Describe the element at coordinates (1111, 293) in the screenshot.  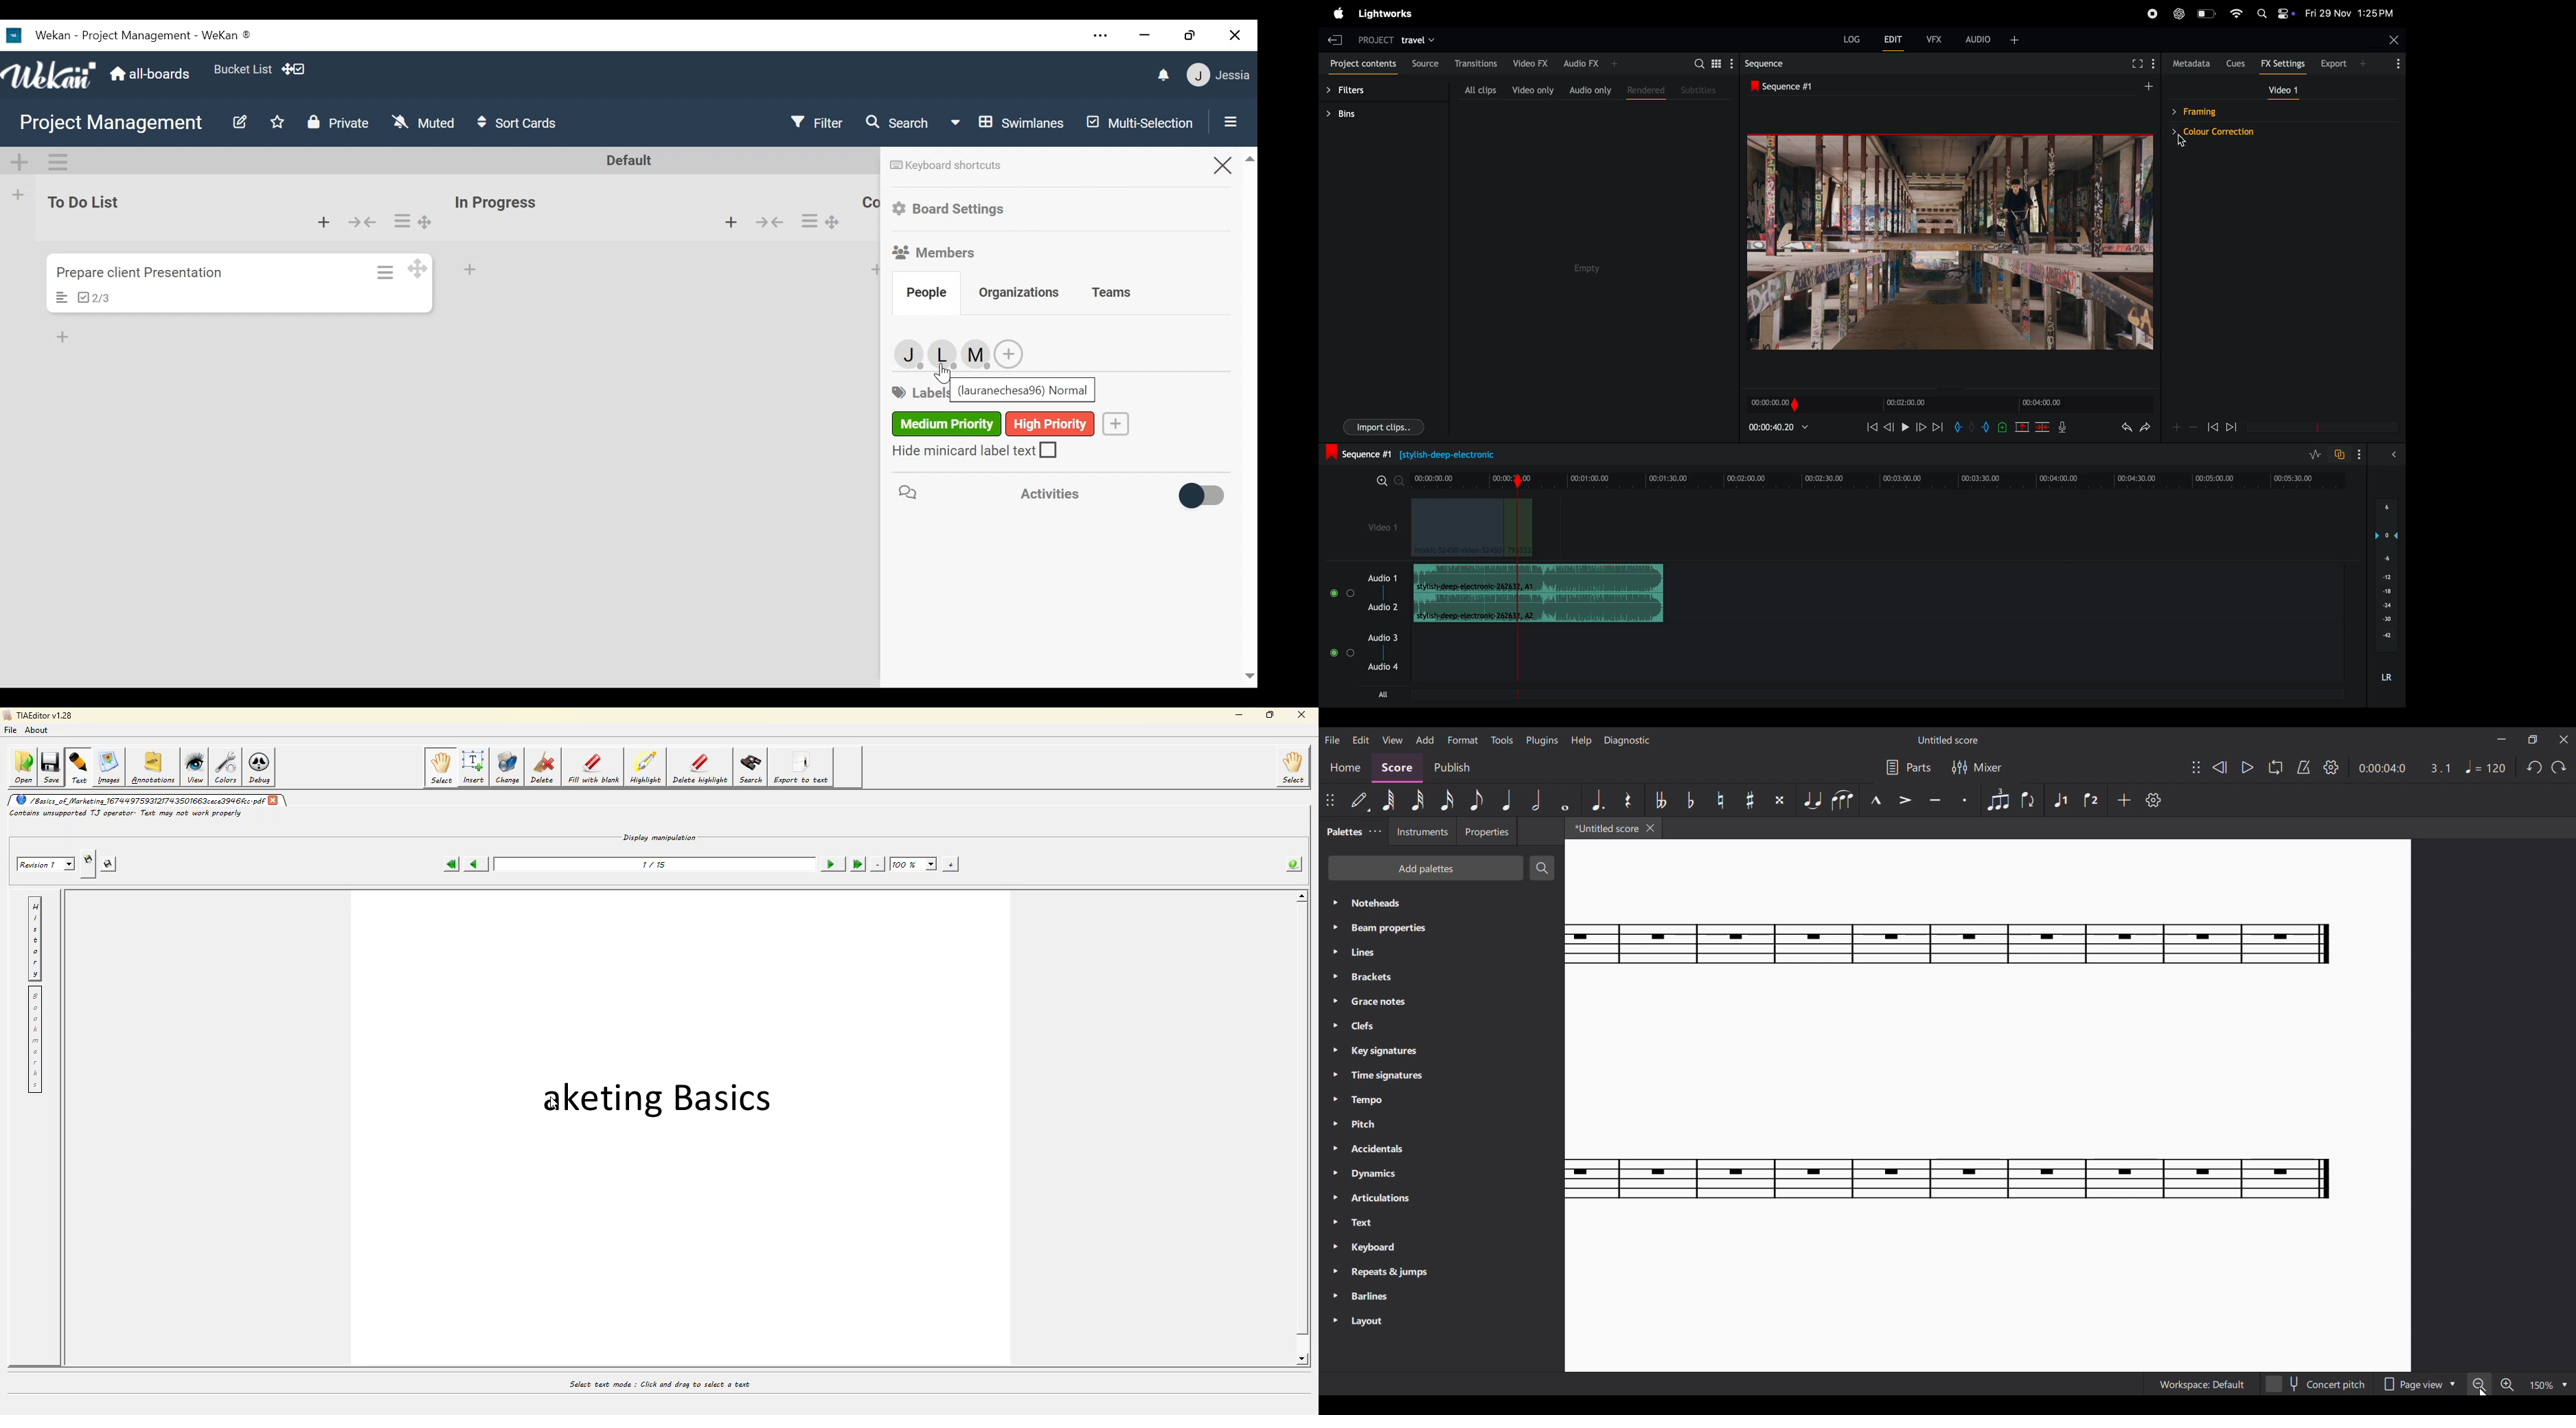
I see `Teams` at that location.